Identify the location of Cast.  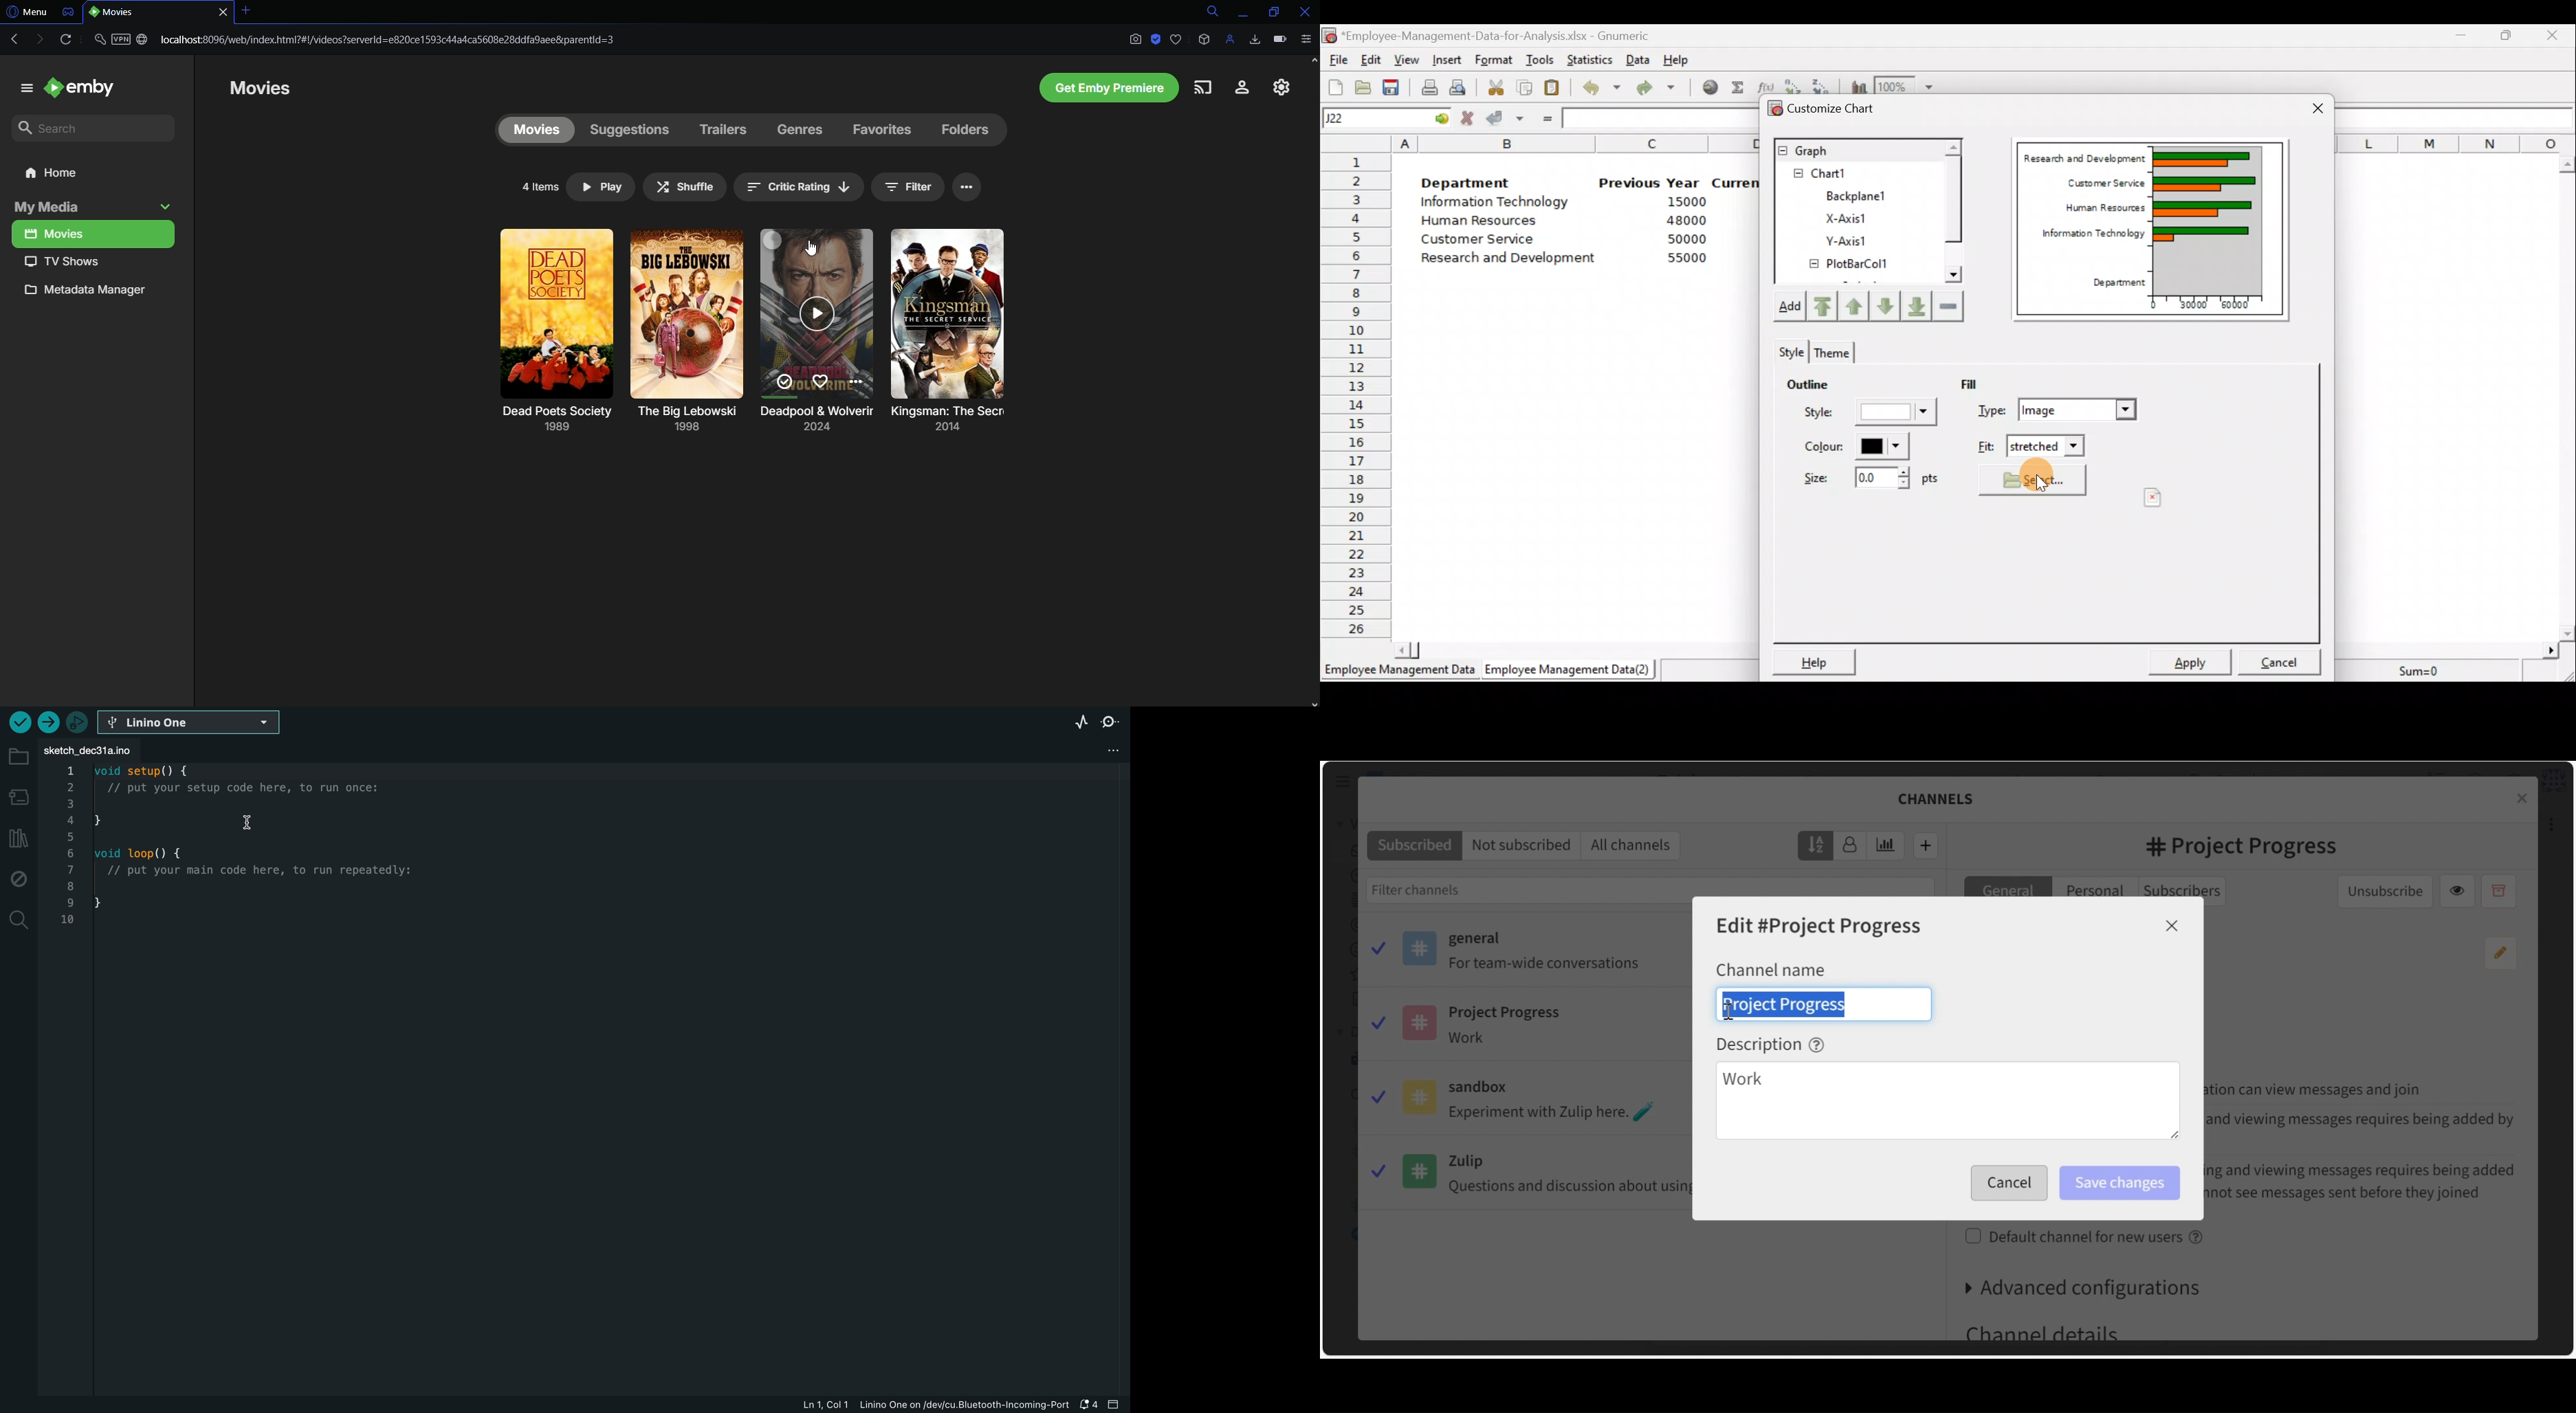
(1202, 87).